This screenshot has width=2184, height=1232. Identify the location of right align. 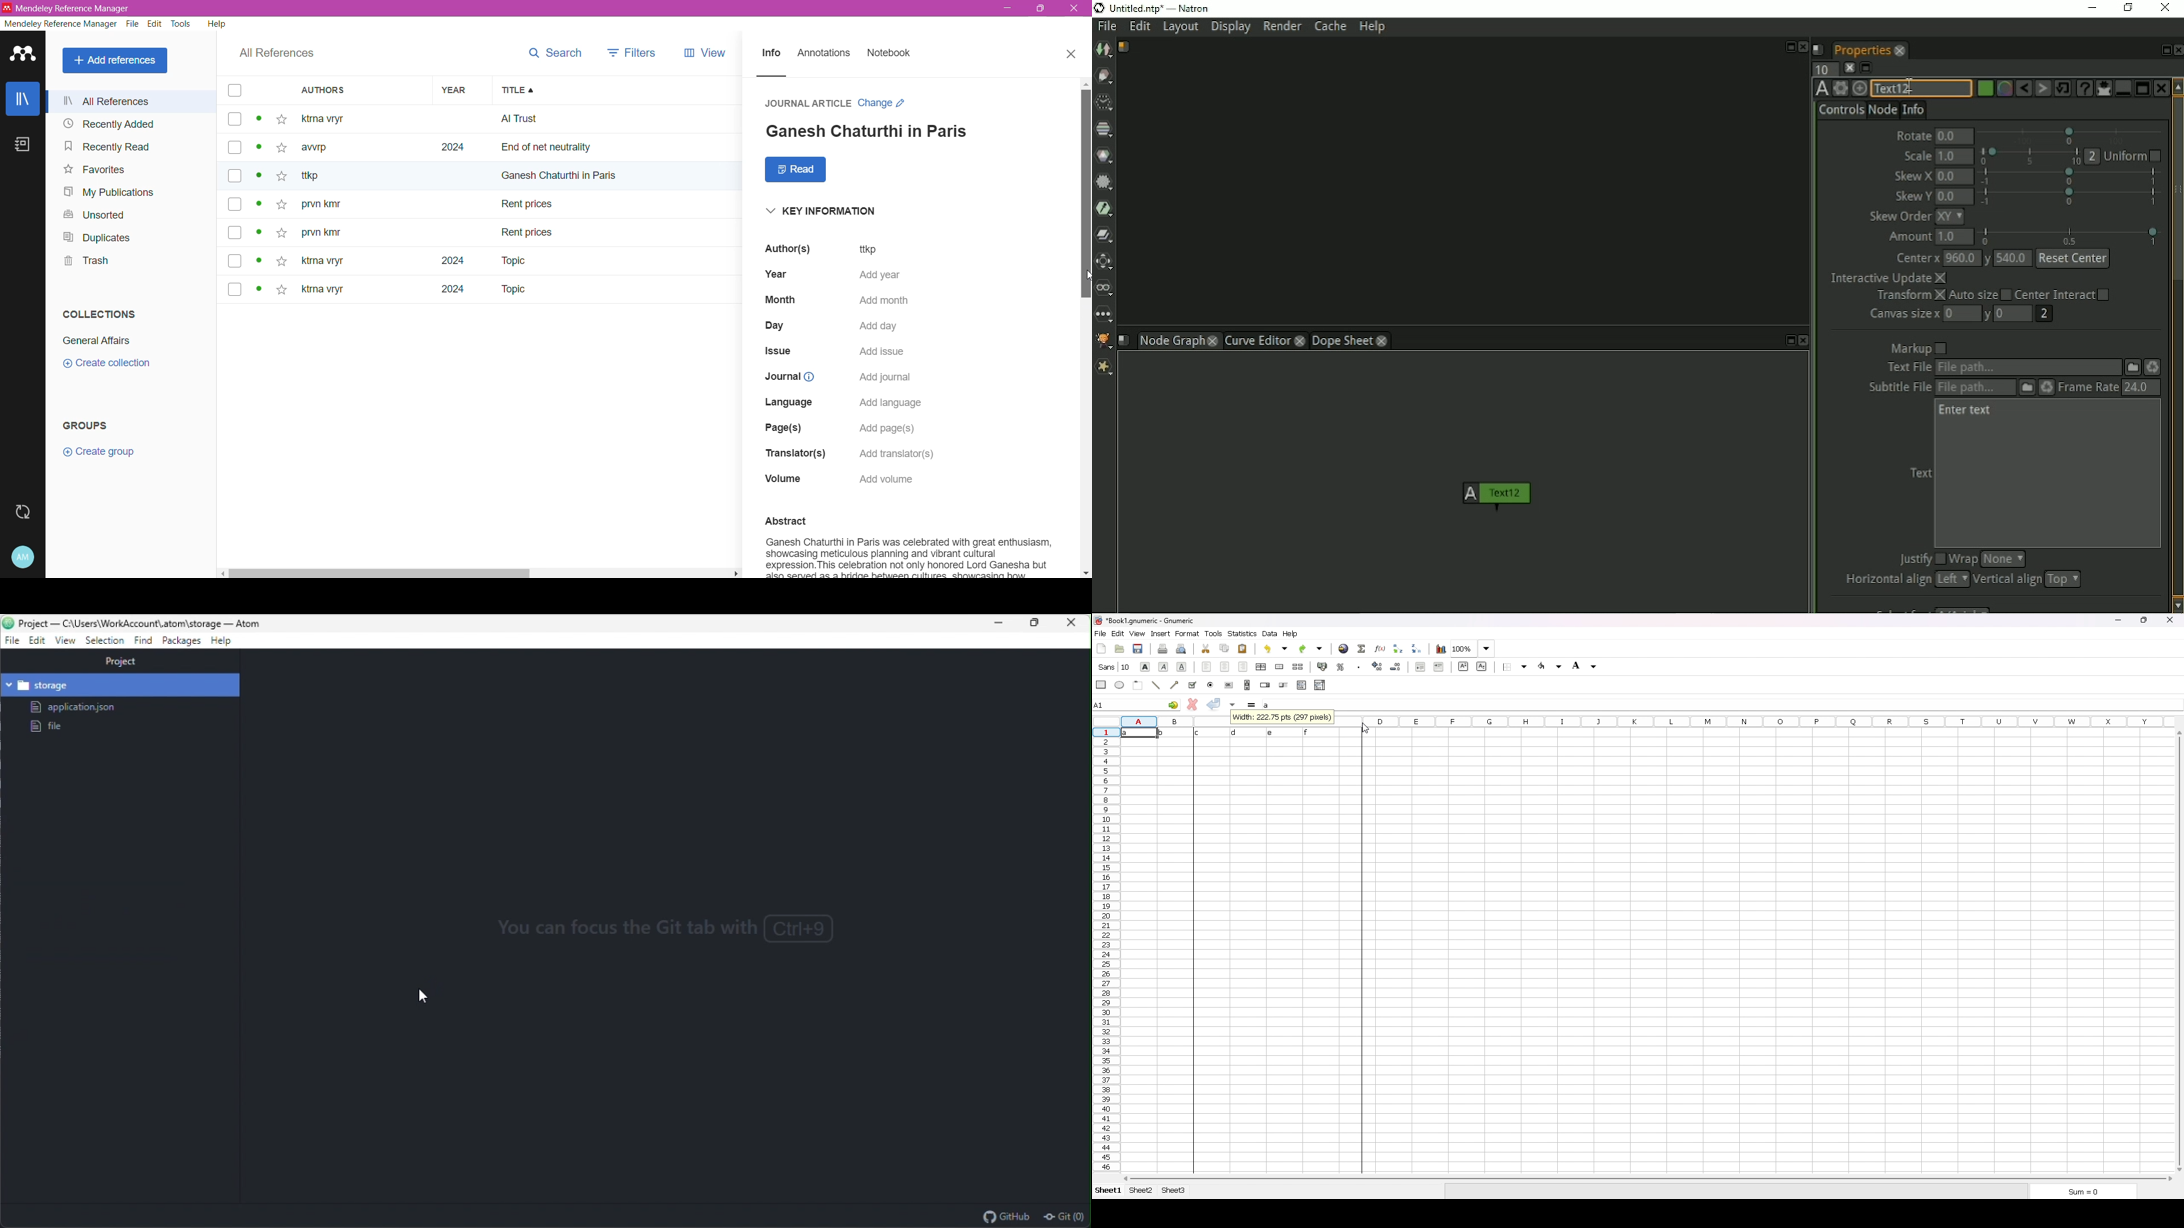
(1242, 666).